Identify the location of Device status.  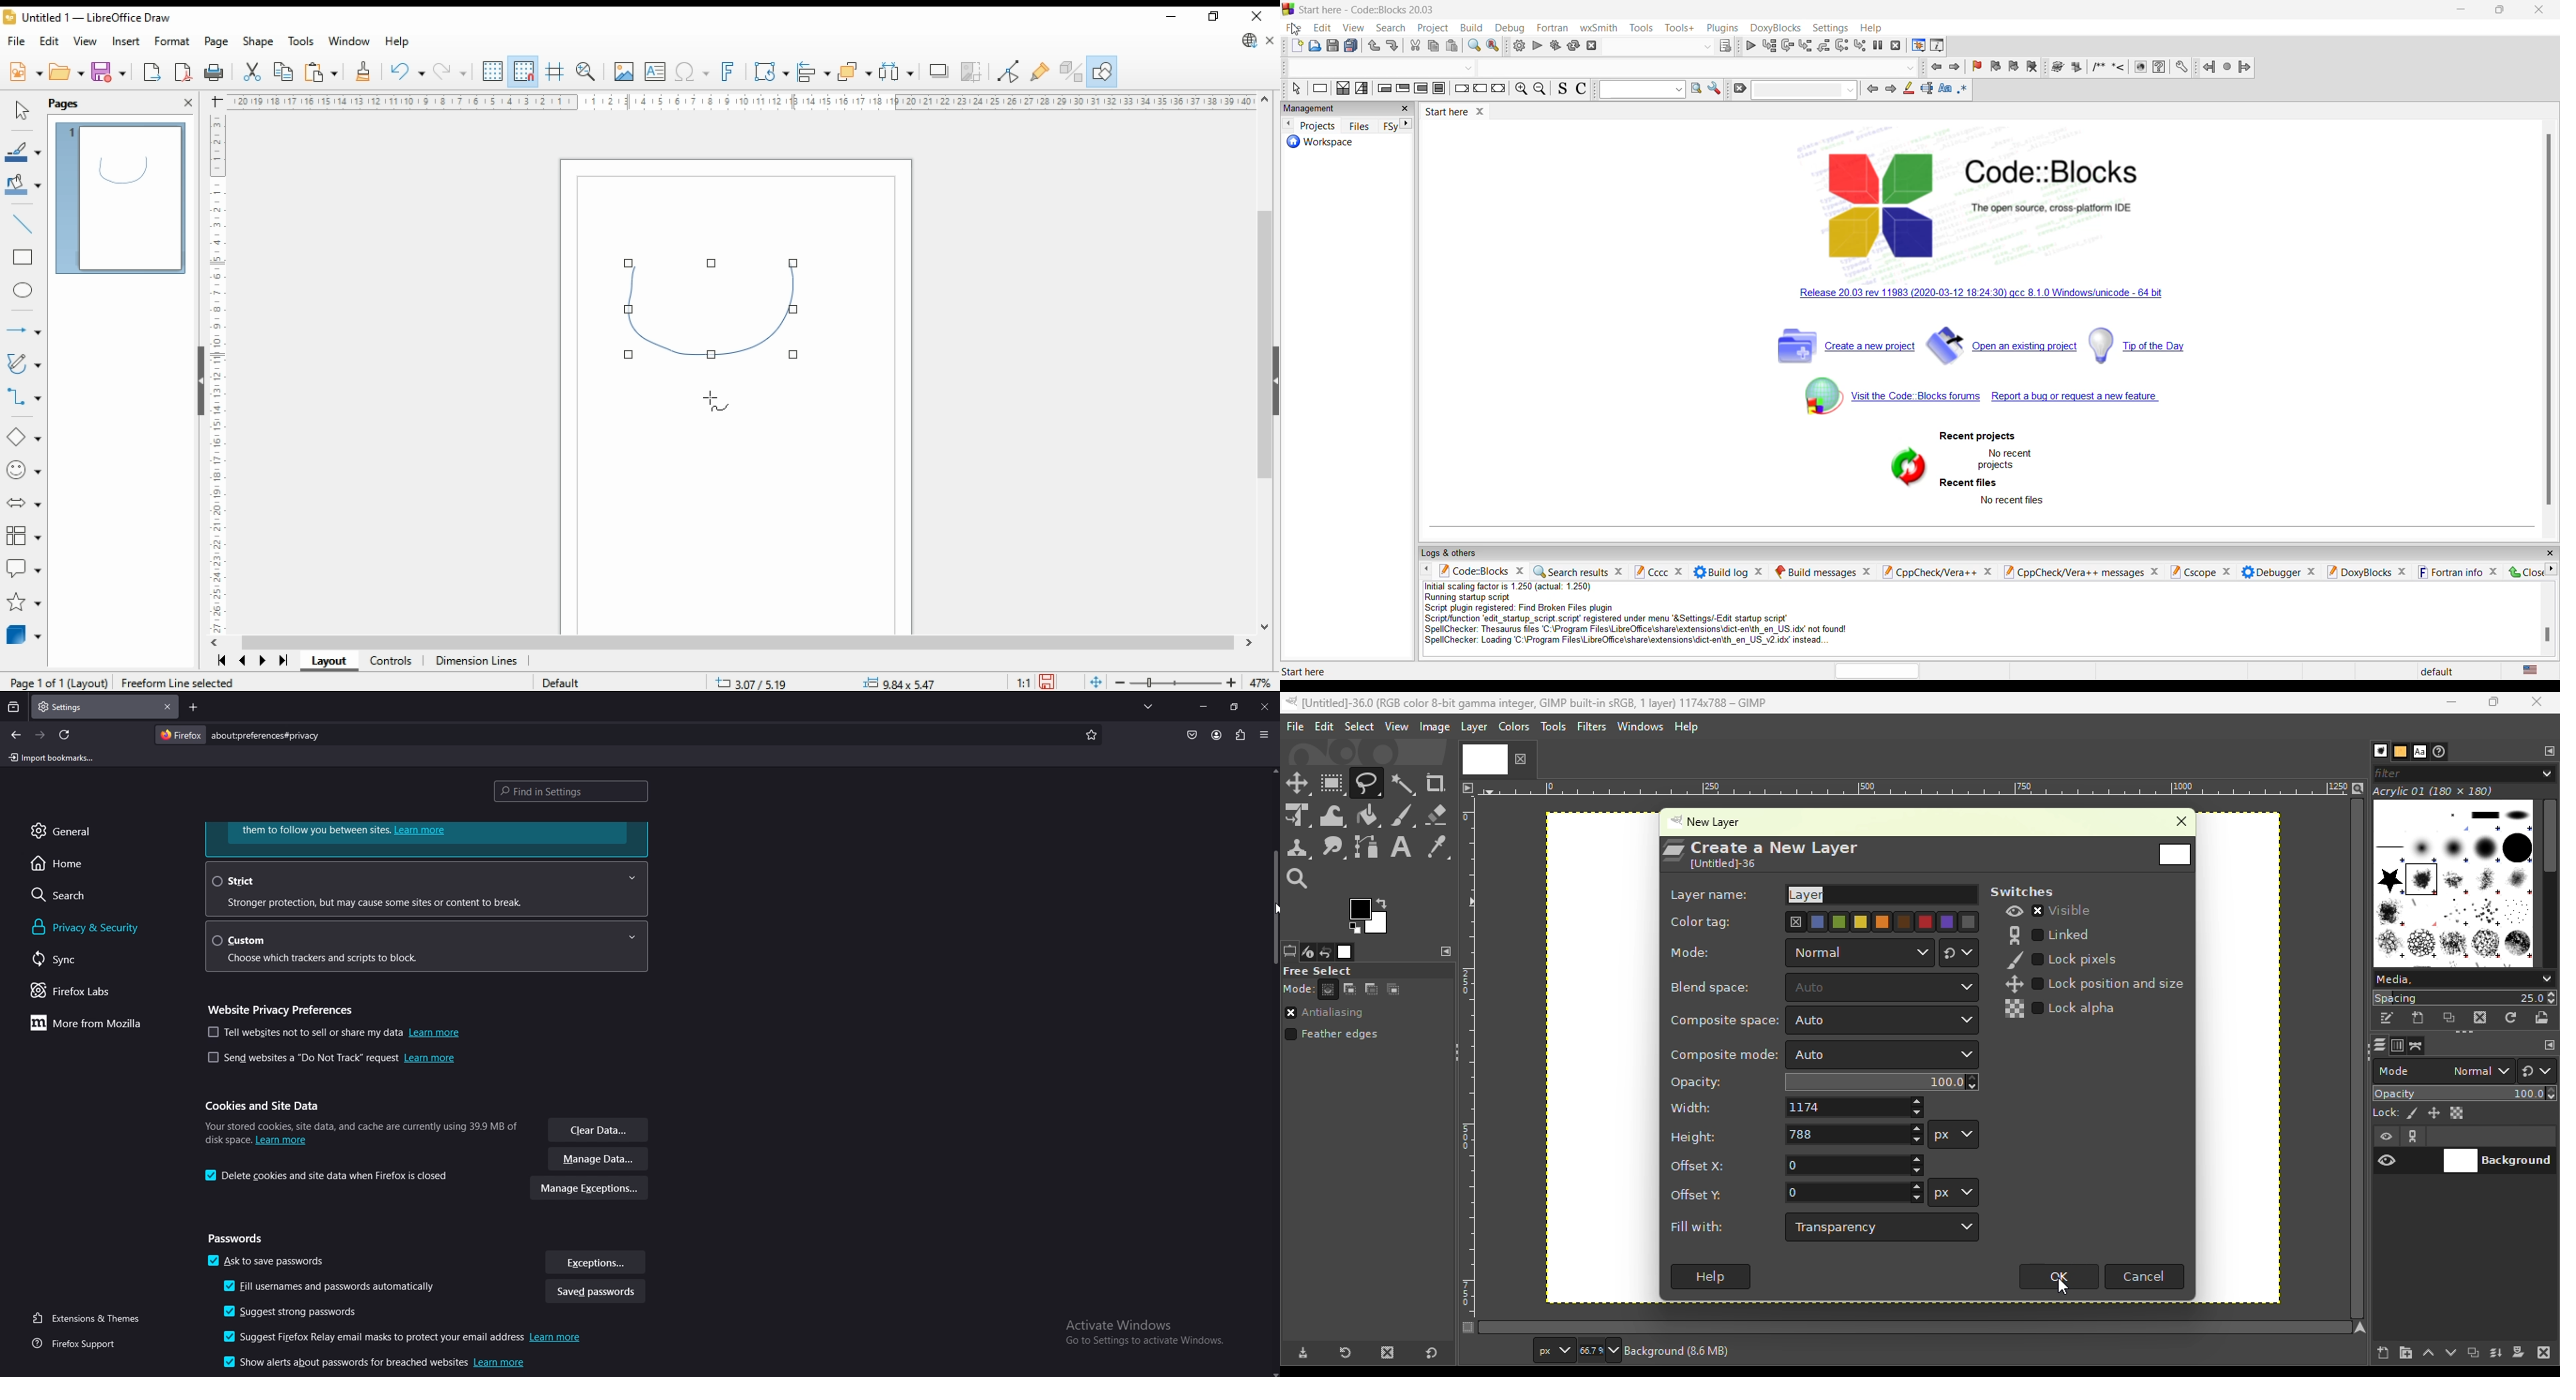
(1306, 953).